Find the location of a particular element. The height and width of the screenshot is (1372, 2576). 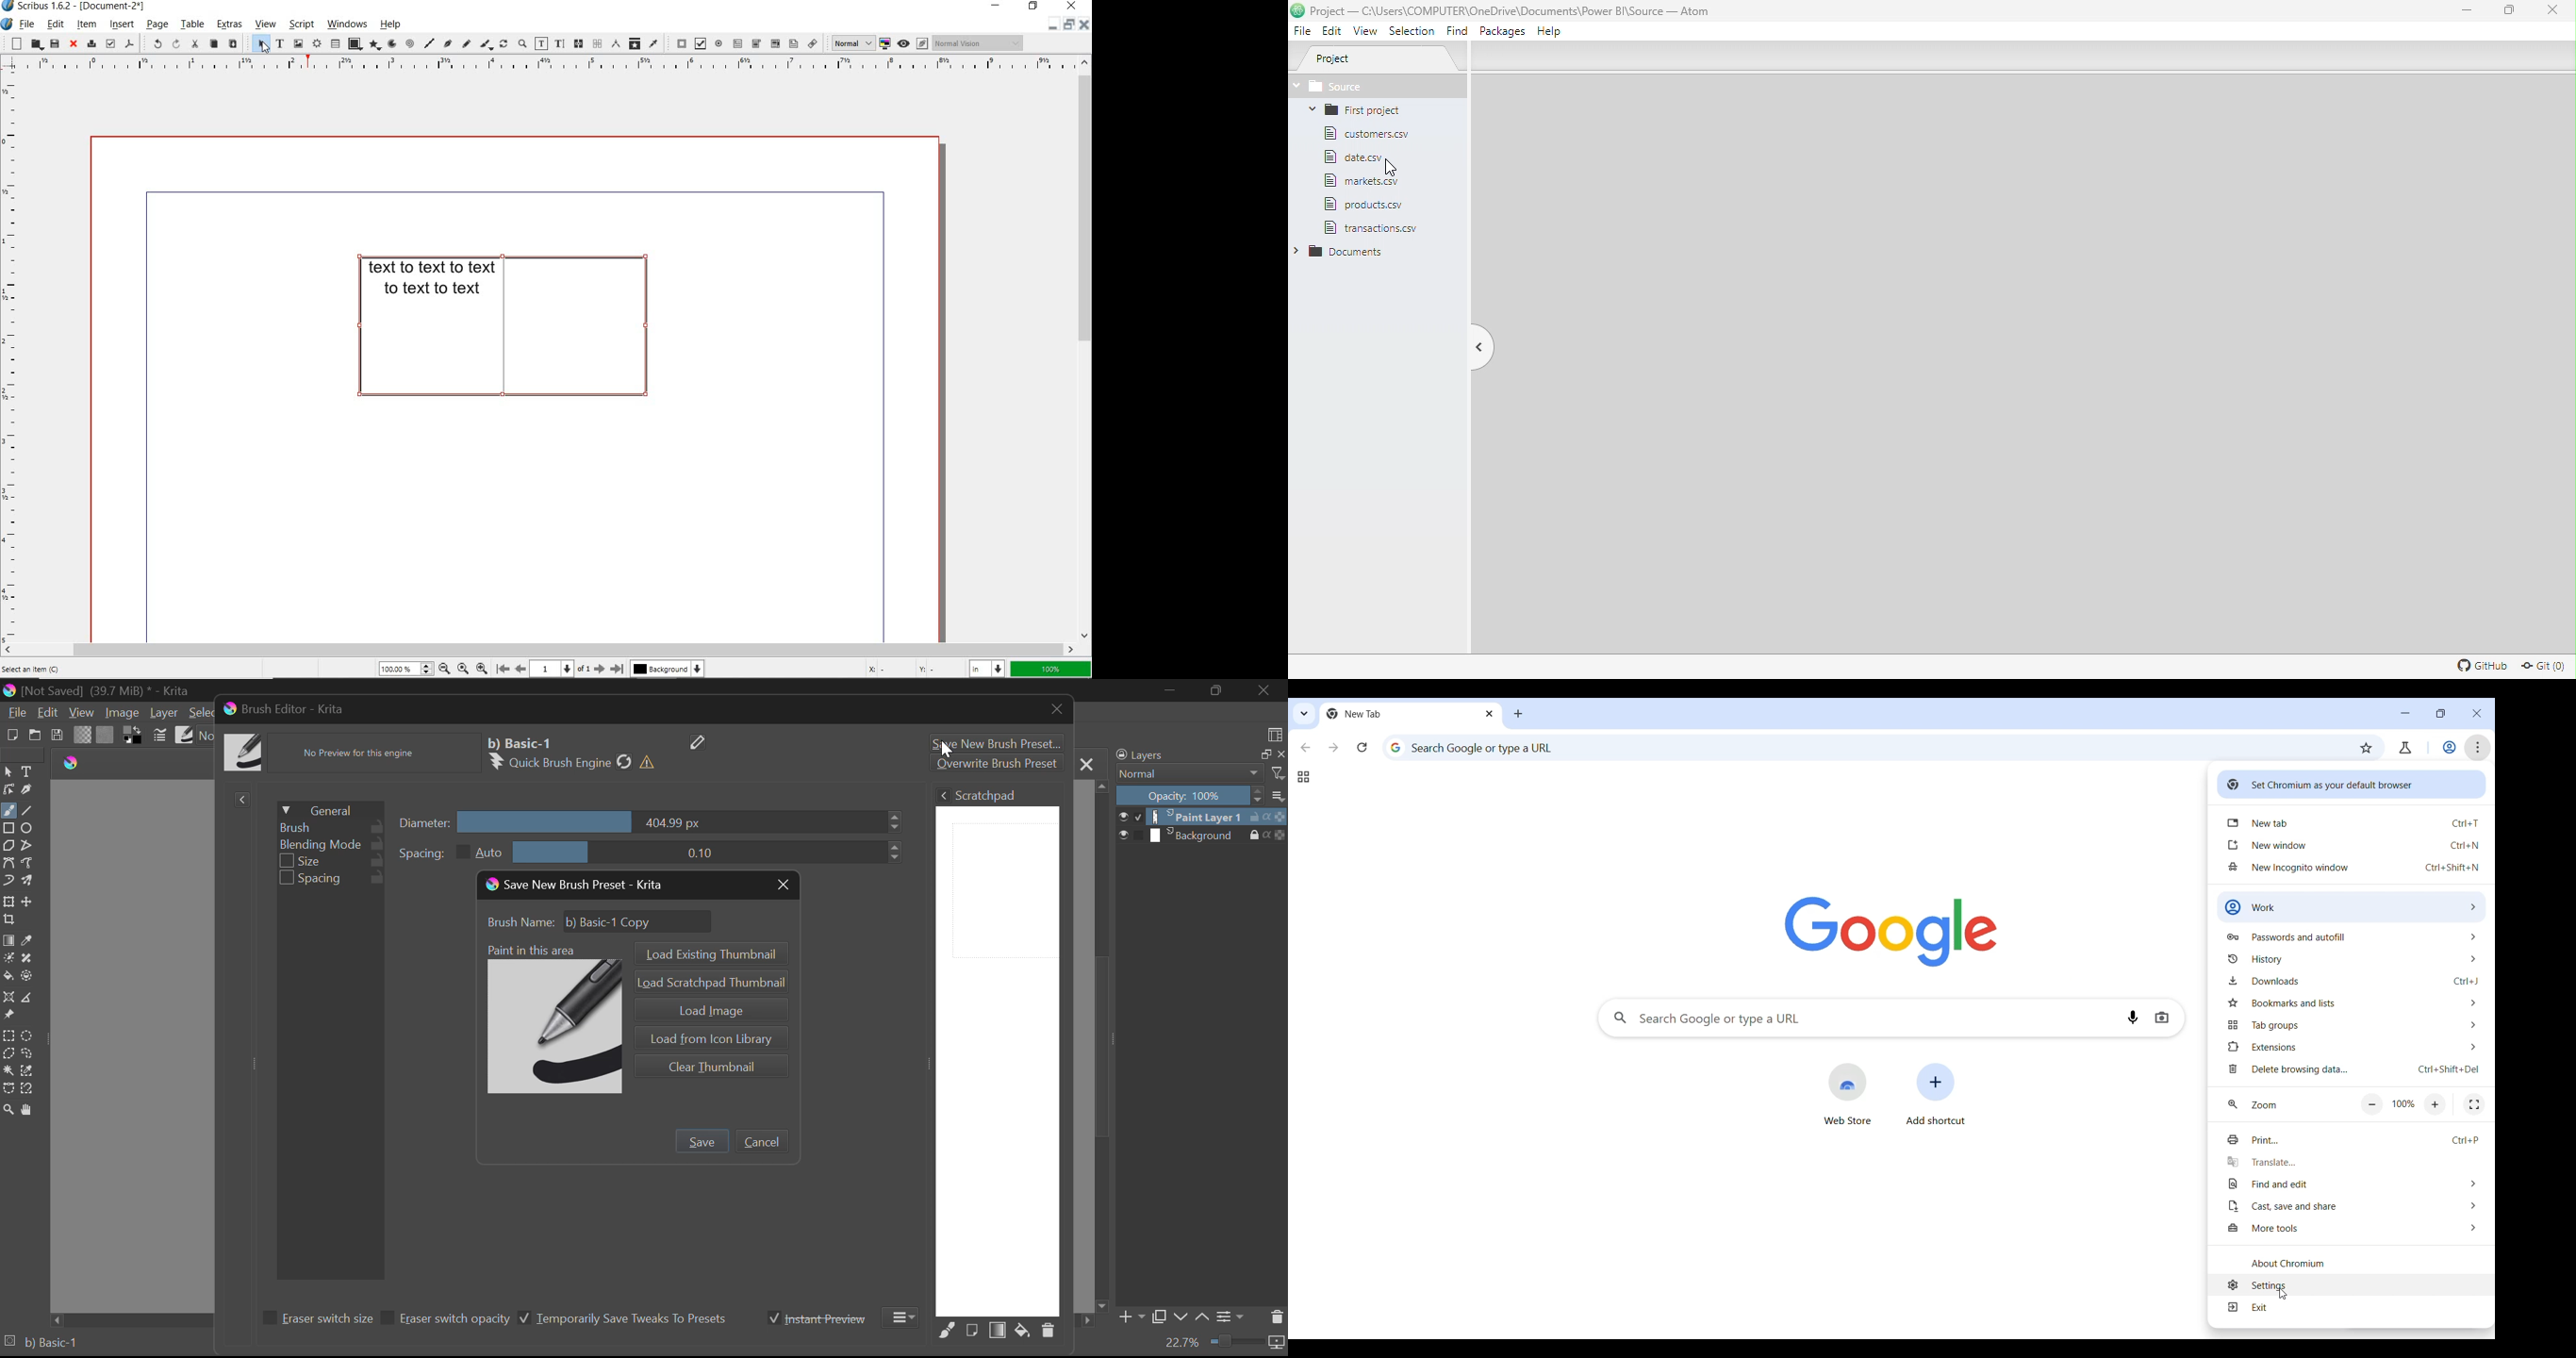

Github is located at coordinates (2479, 665).